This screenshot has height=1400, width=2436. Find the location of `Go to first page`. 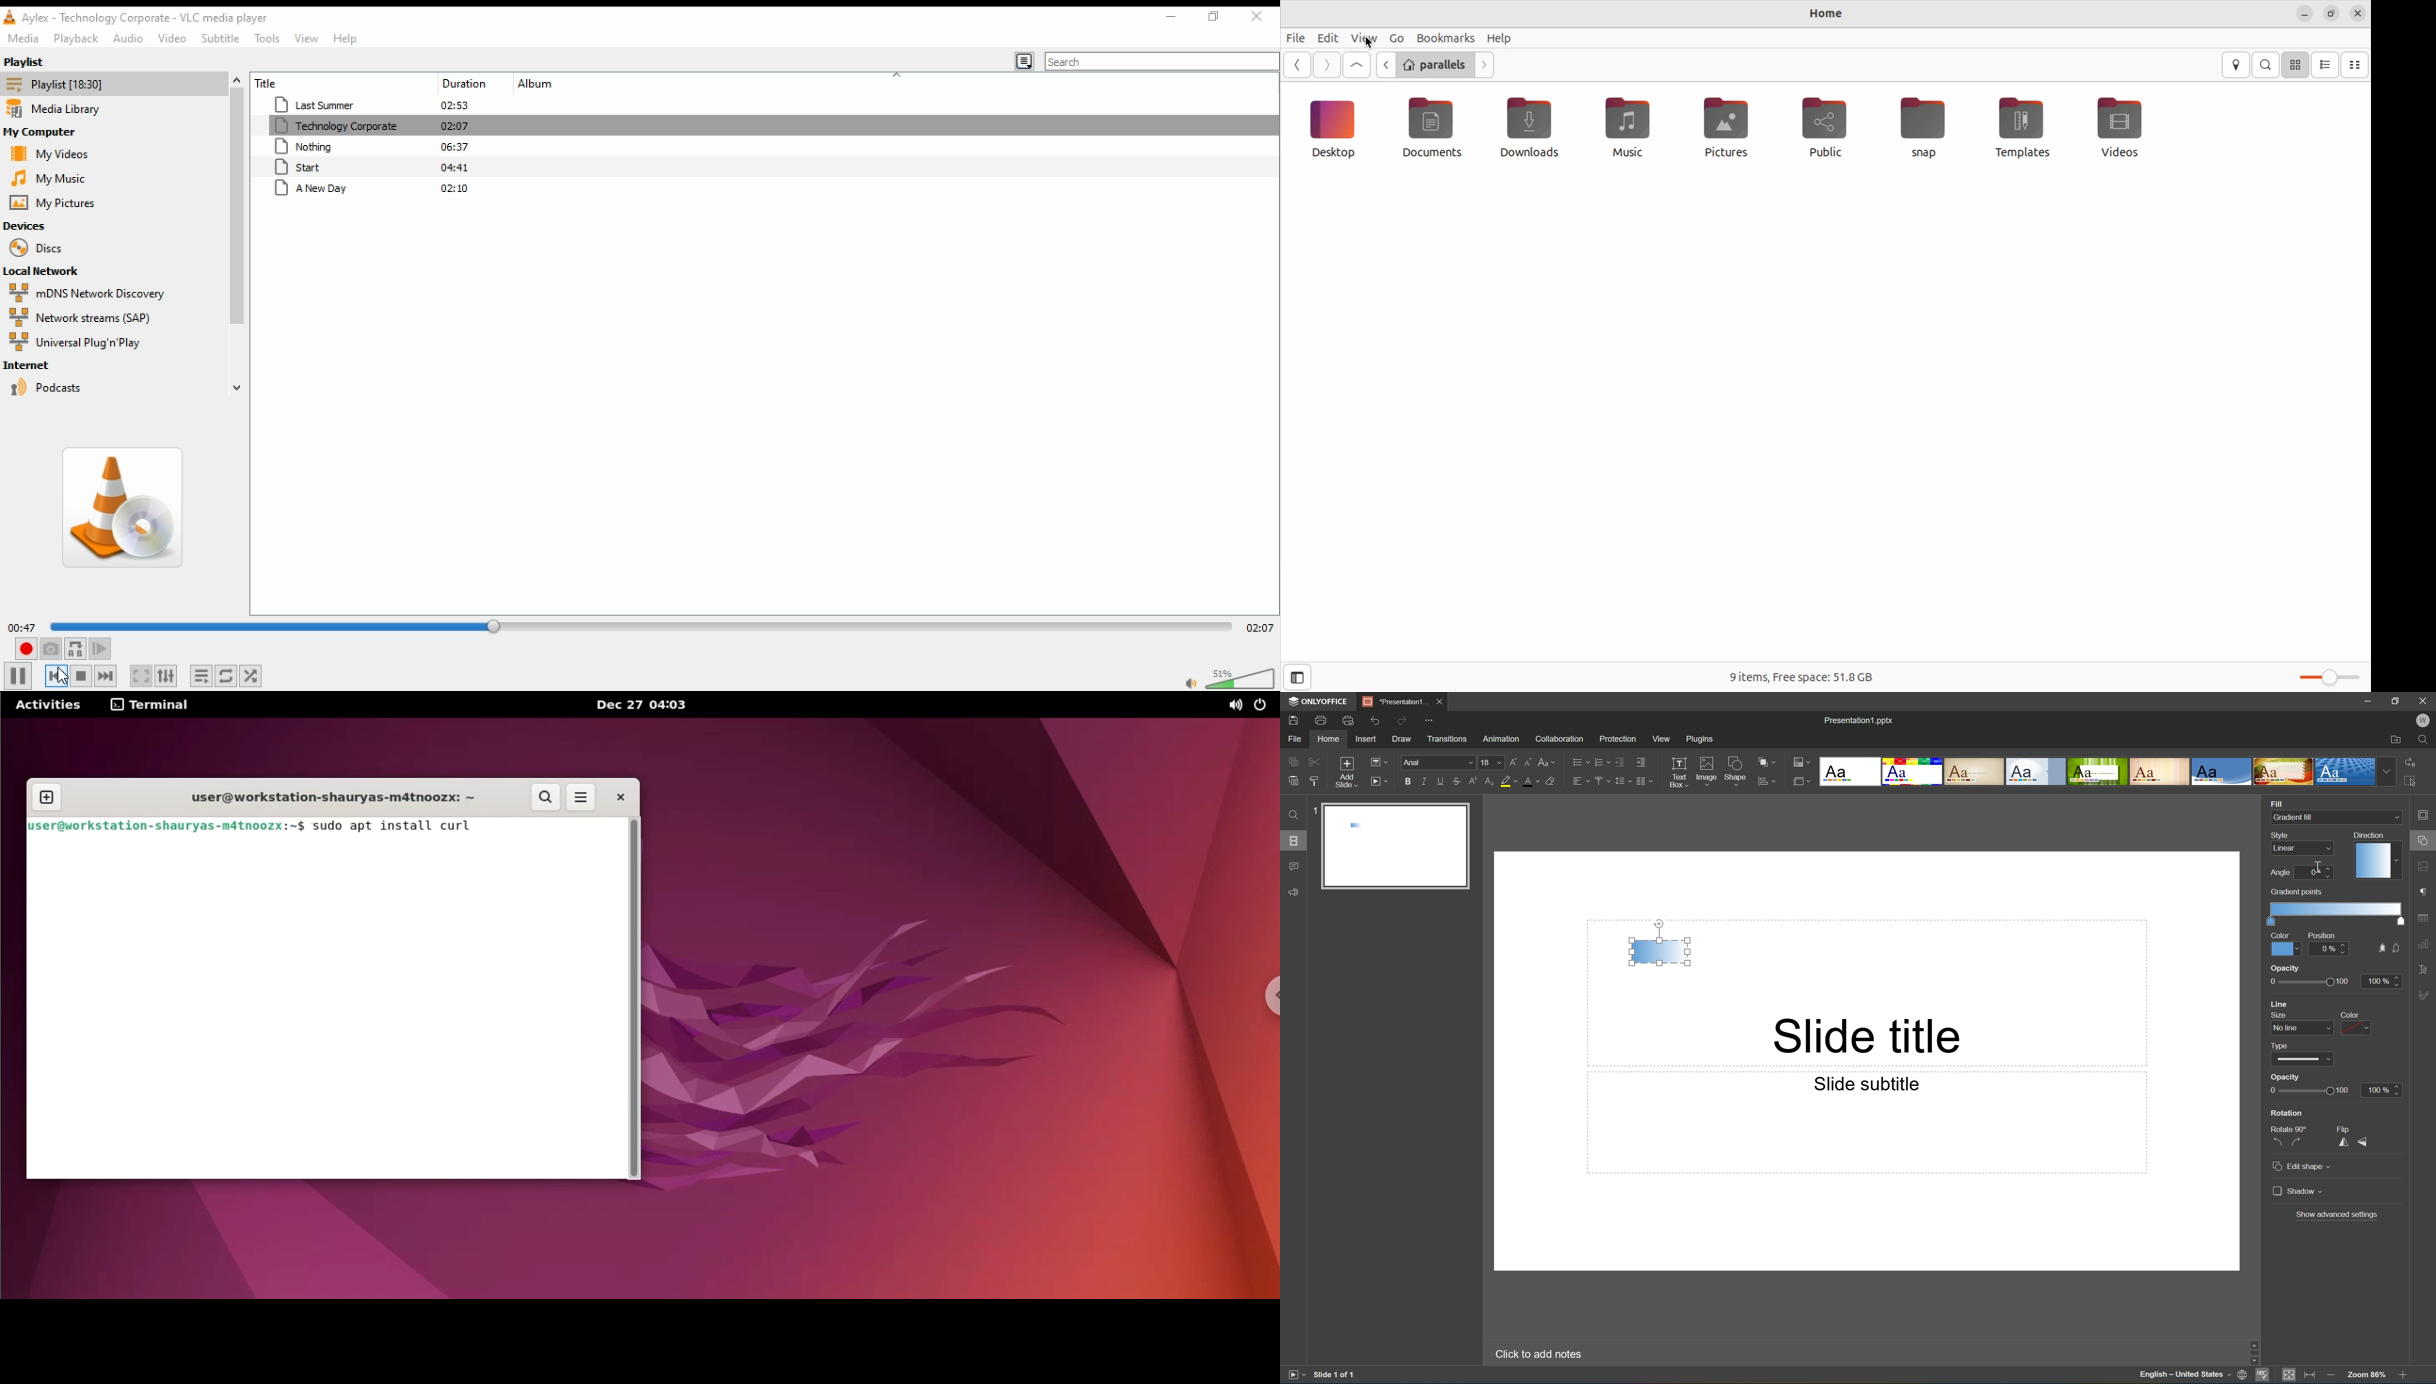

Go to first page is located at coordinates (1358, 65).